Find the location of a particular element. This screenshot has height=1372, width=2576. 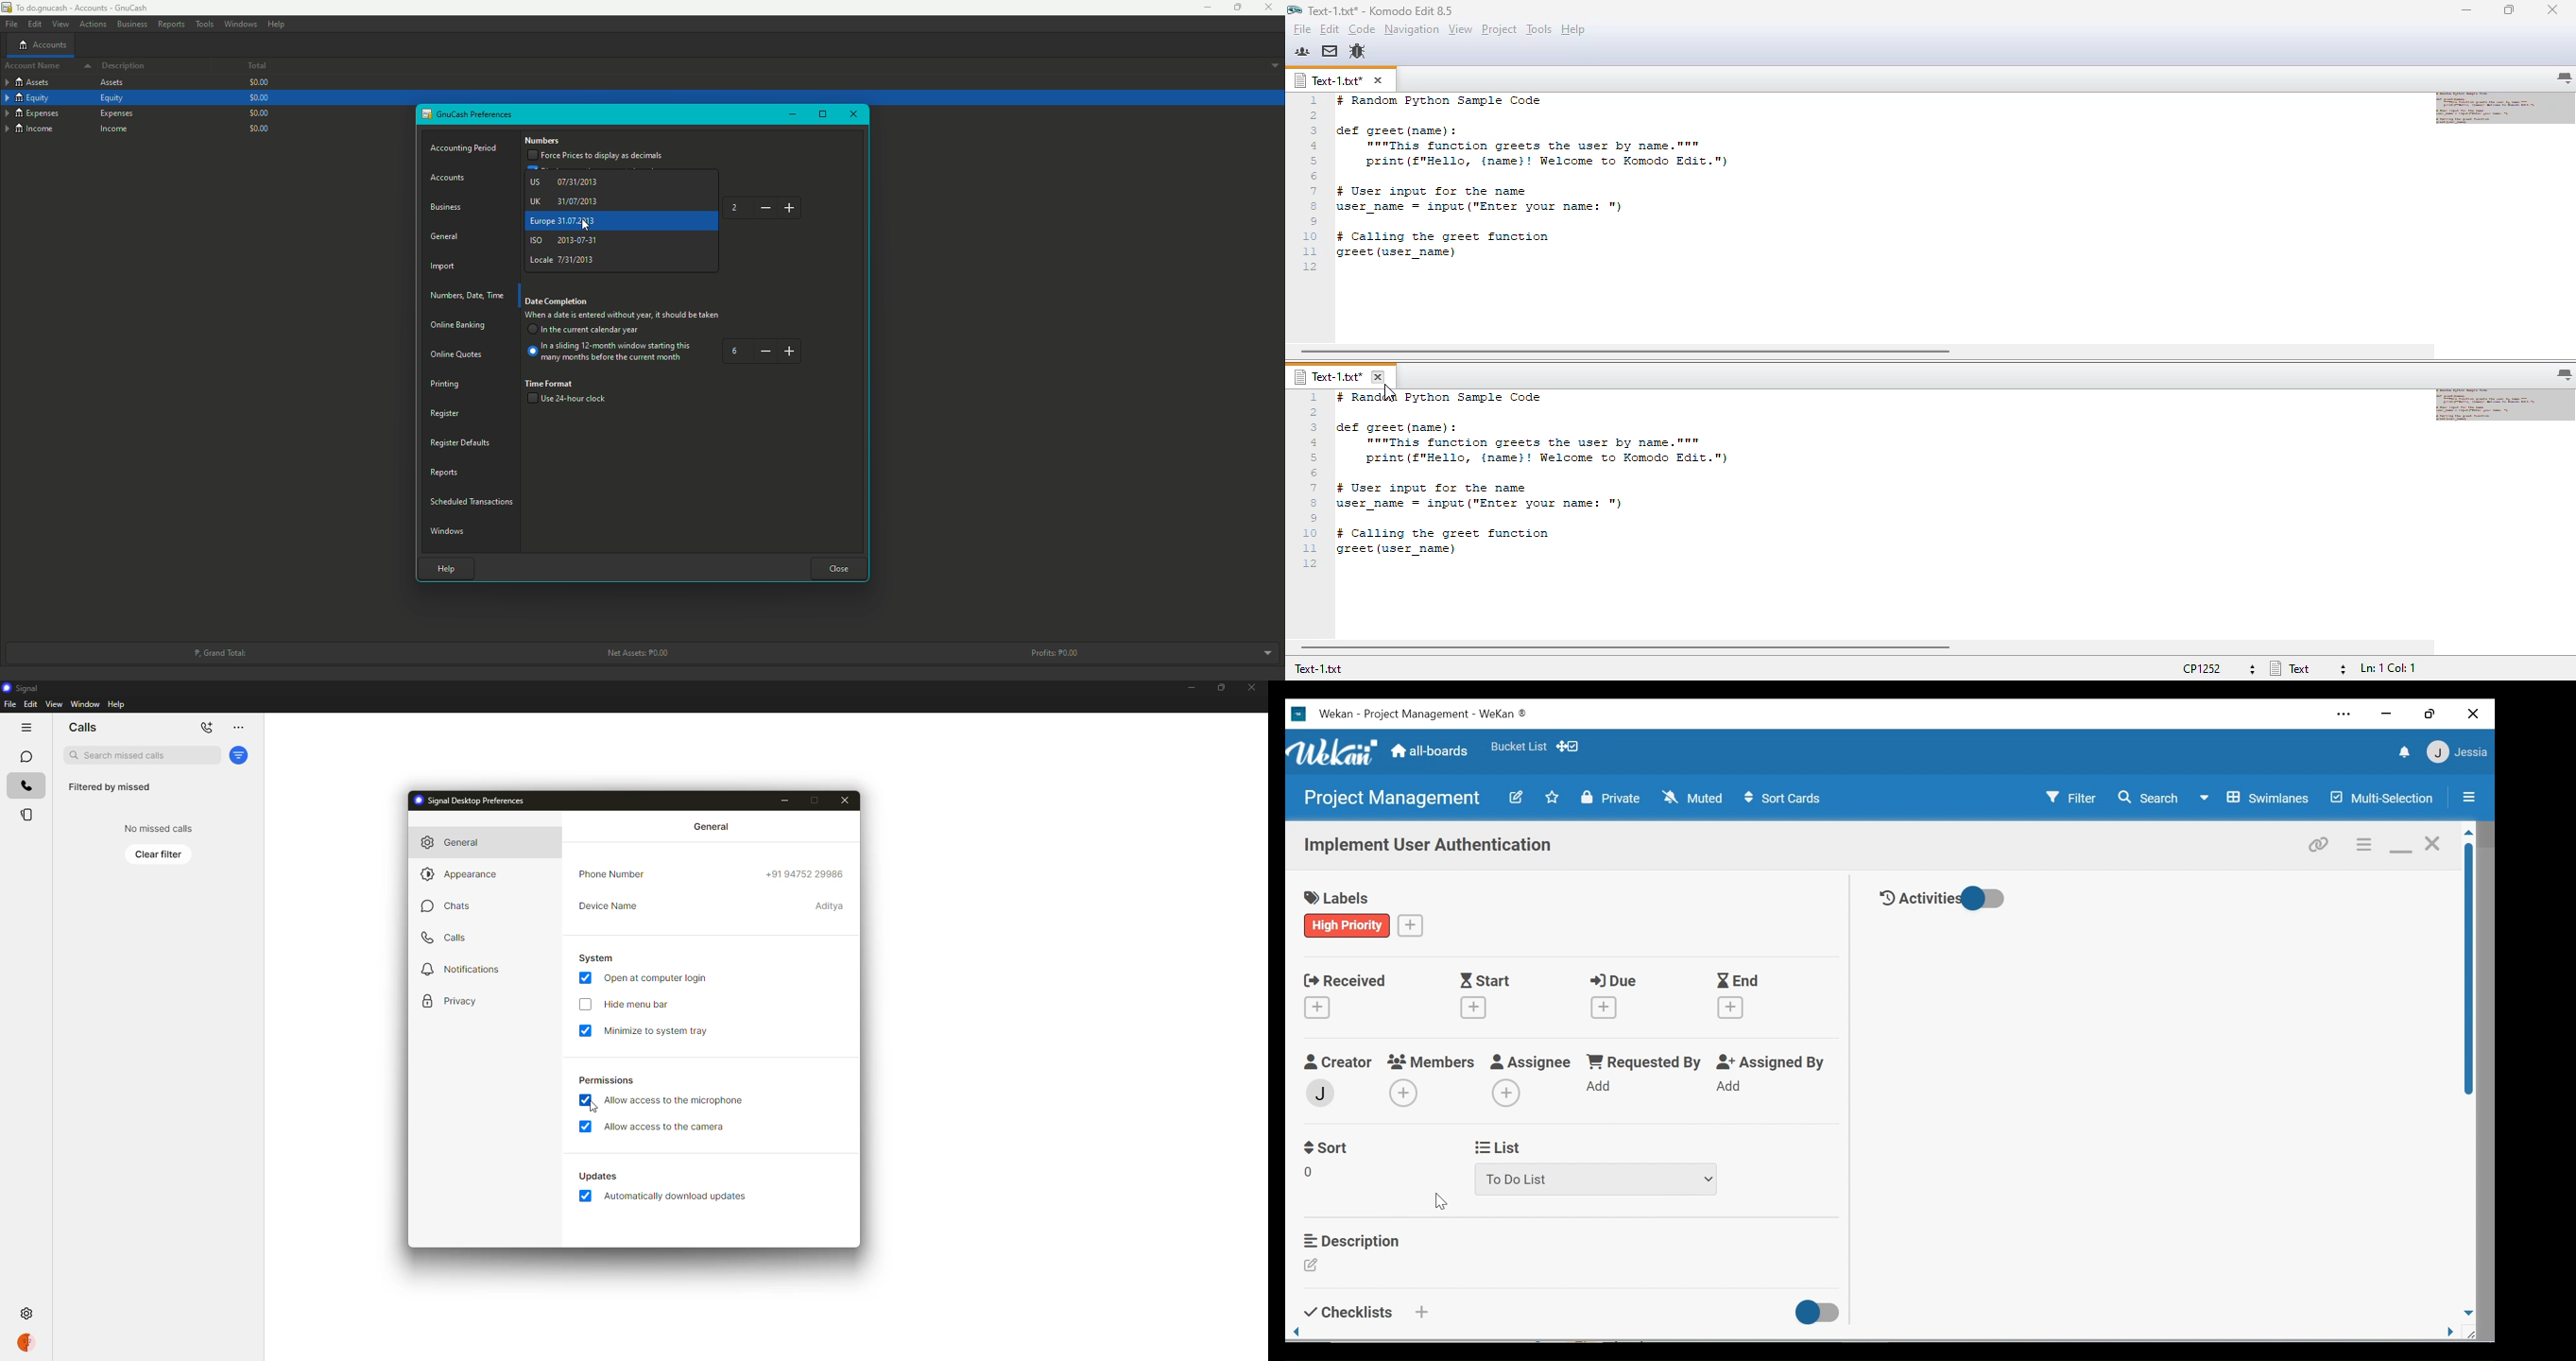

 Filter is located at coordinates (2066, 798).